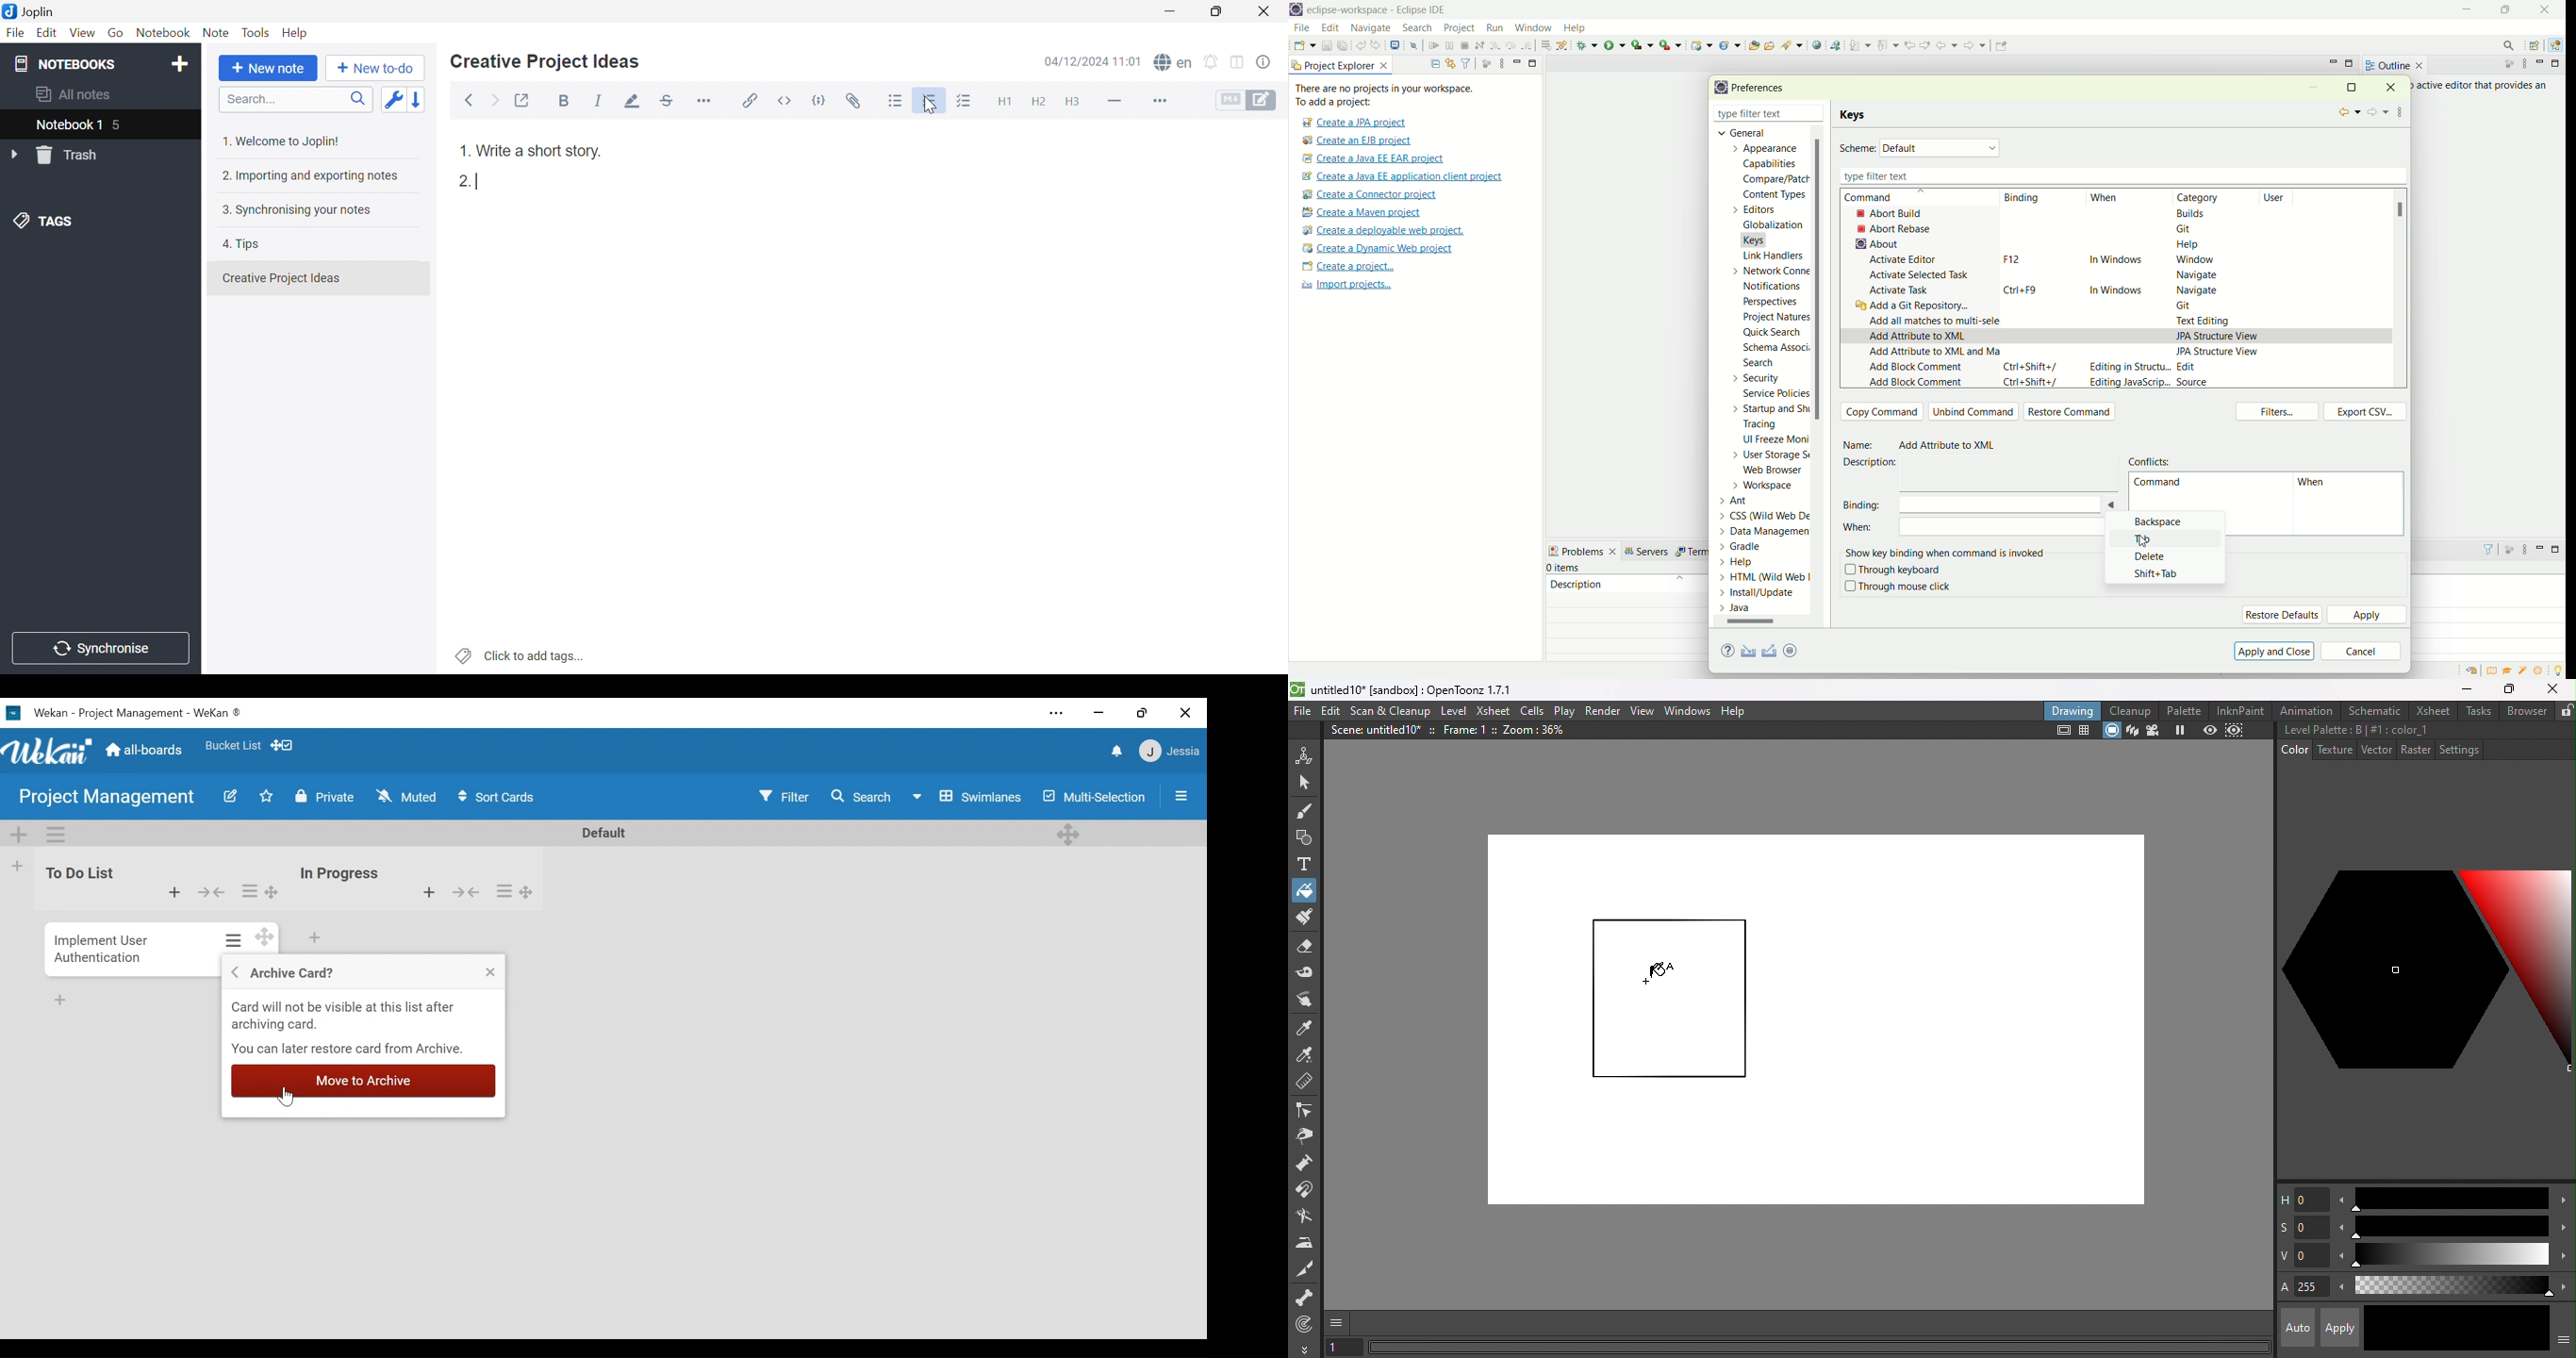 The image size is (2576, 1372). Describe the element at coordinates (286, 139) in the screenshot. I see `1. Welcome to Joplin!` at that location.